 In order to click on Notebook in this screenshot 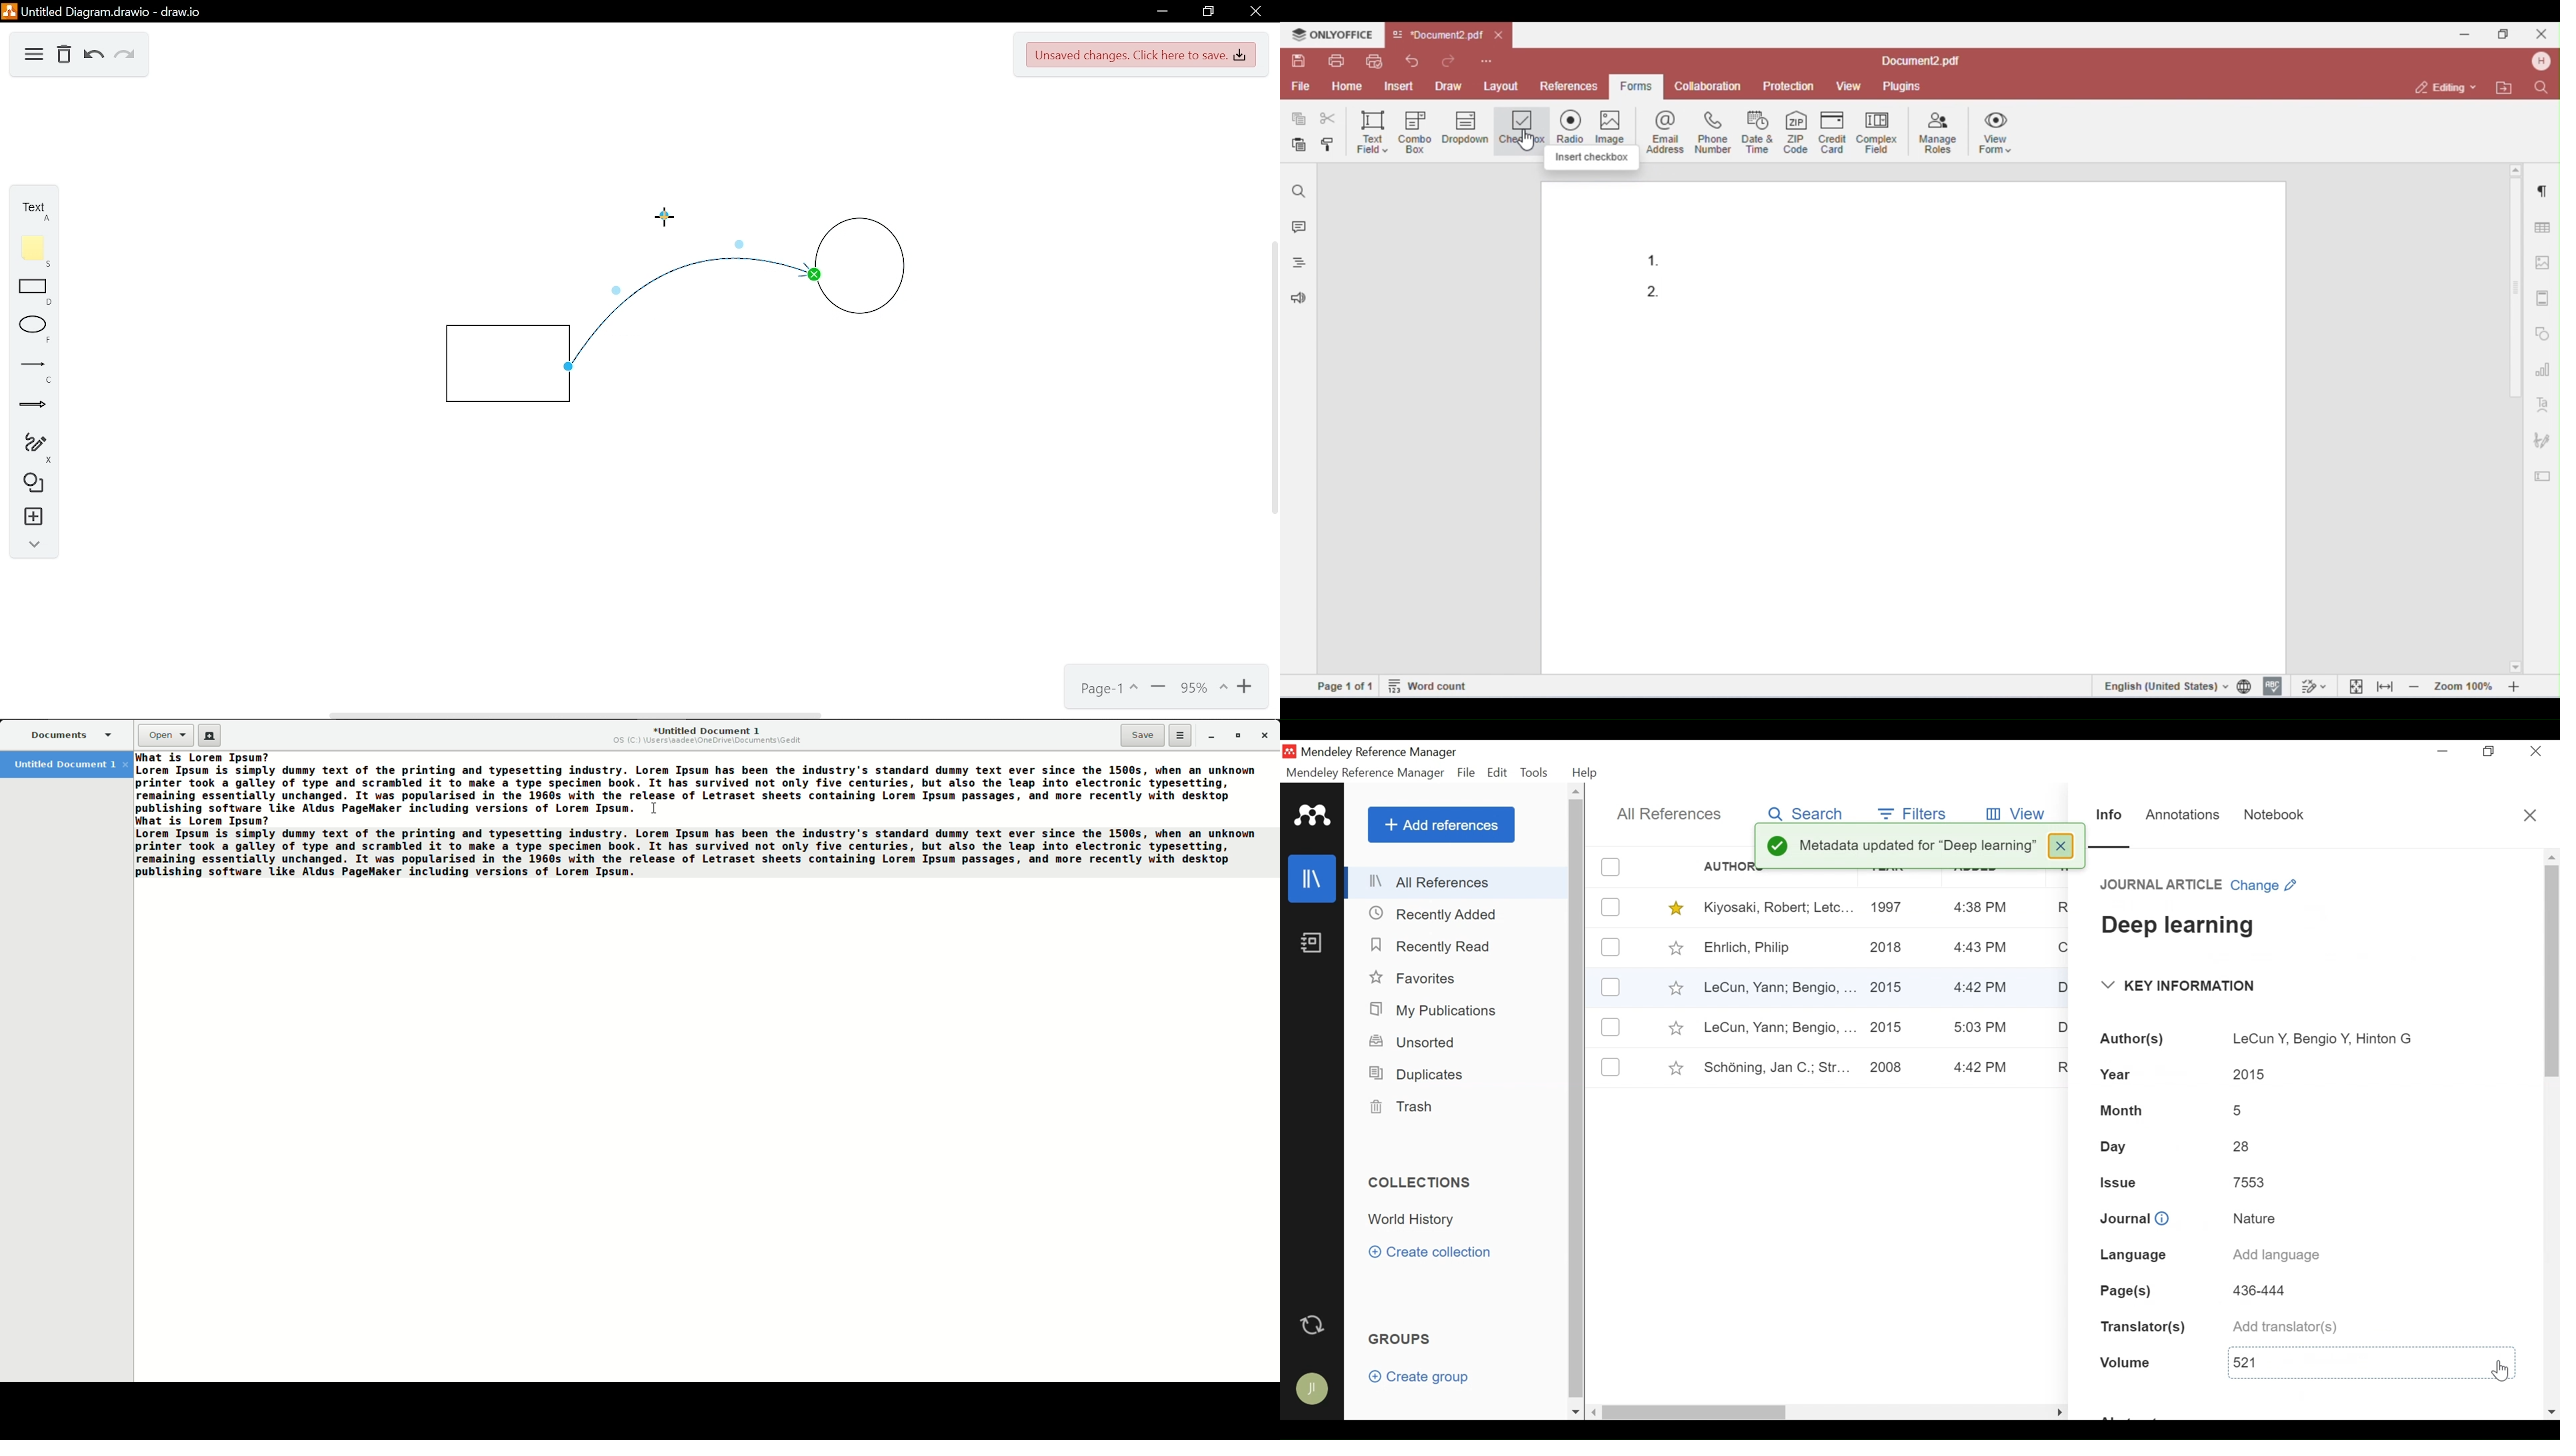, I will do `click(2269, 816)`.